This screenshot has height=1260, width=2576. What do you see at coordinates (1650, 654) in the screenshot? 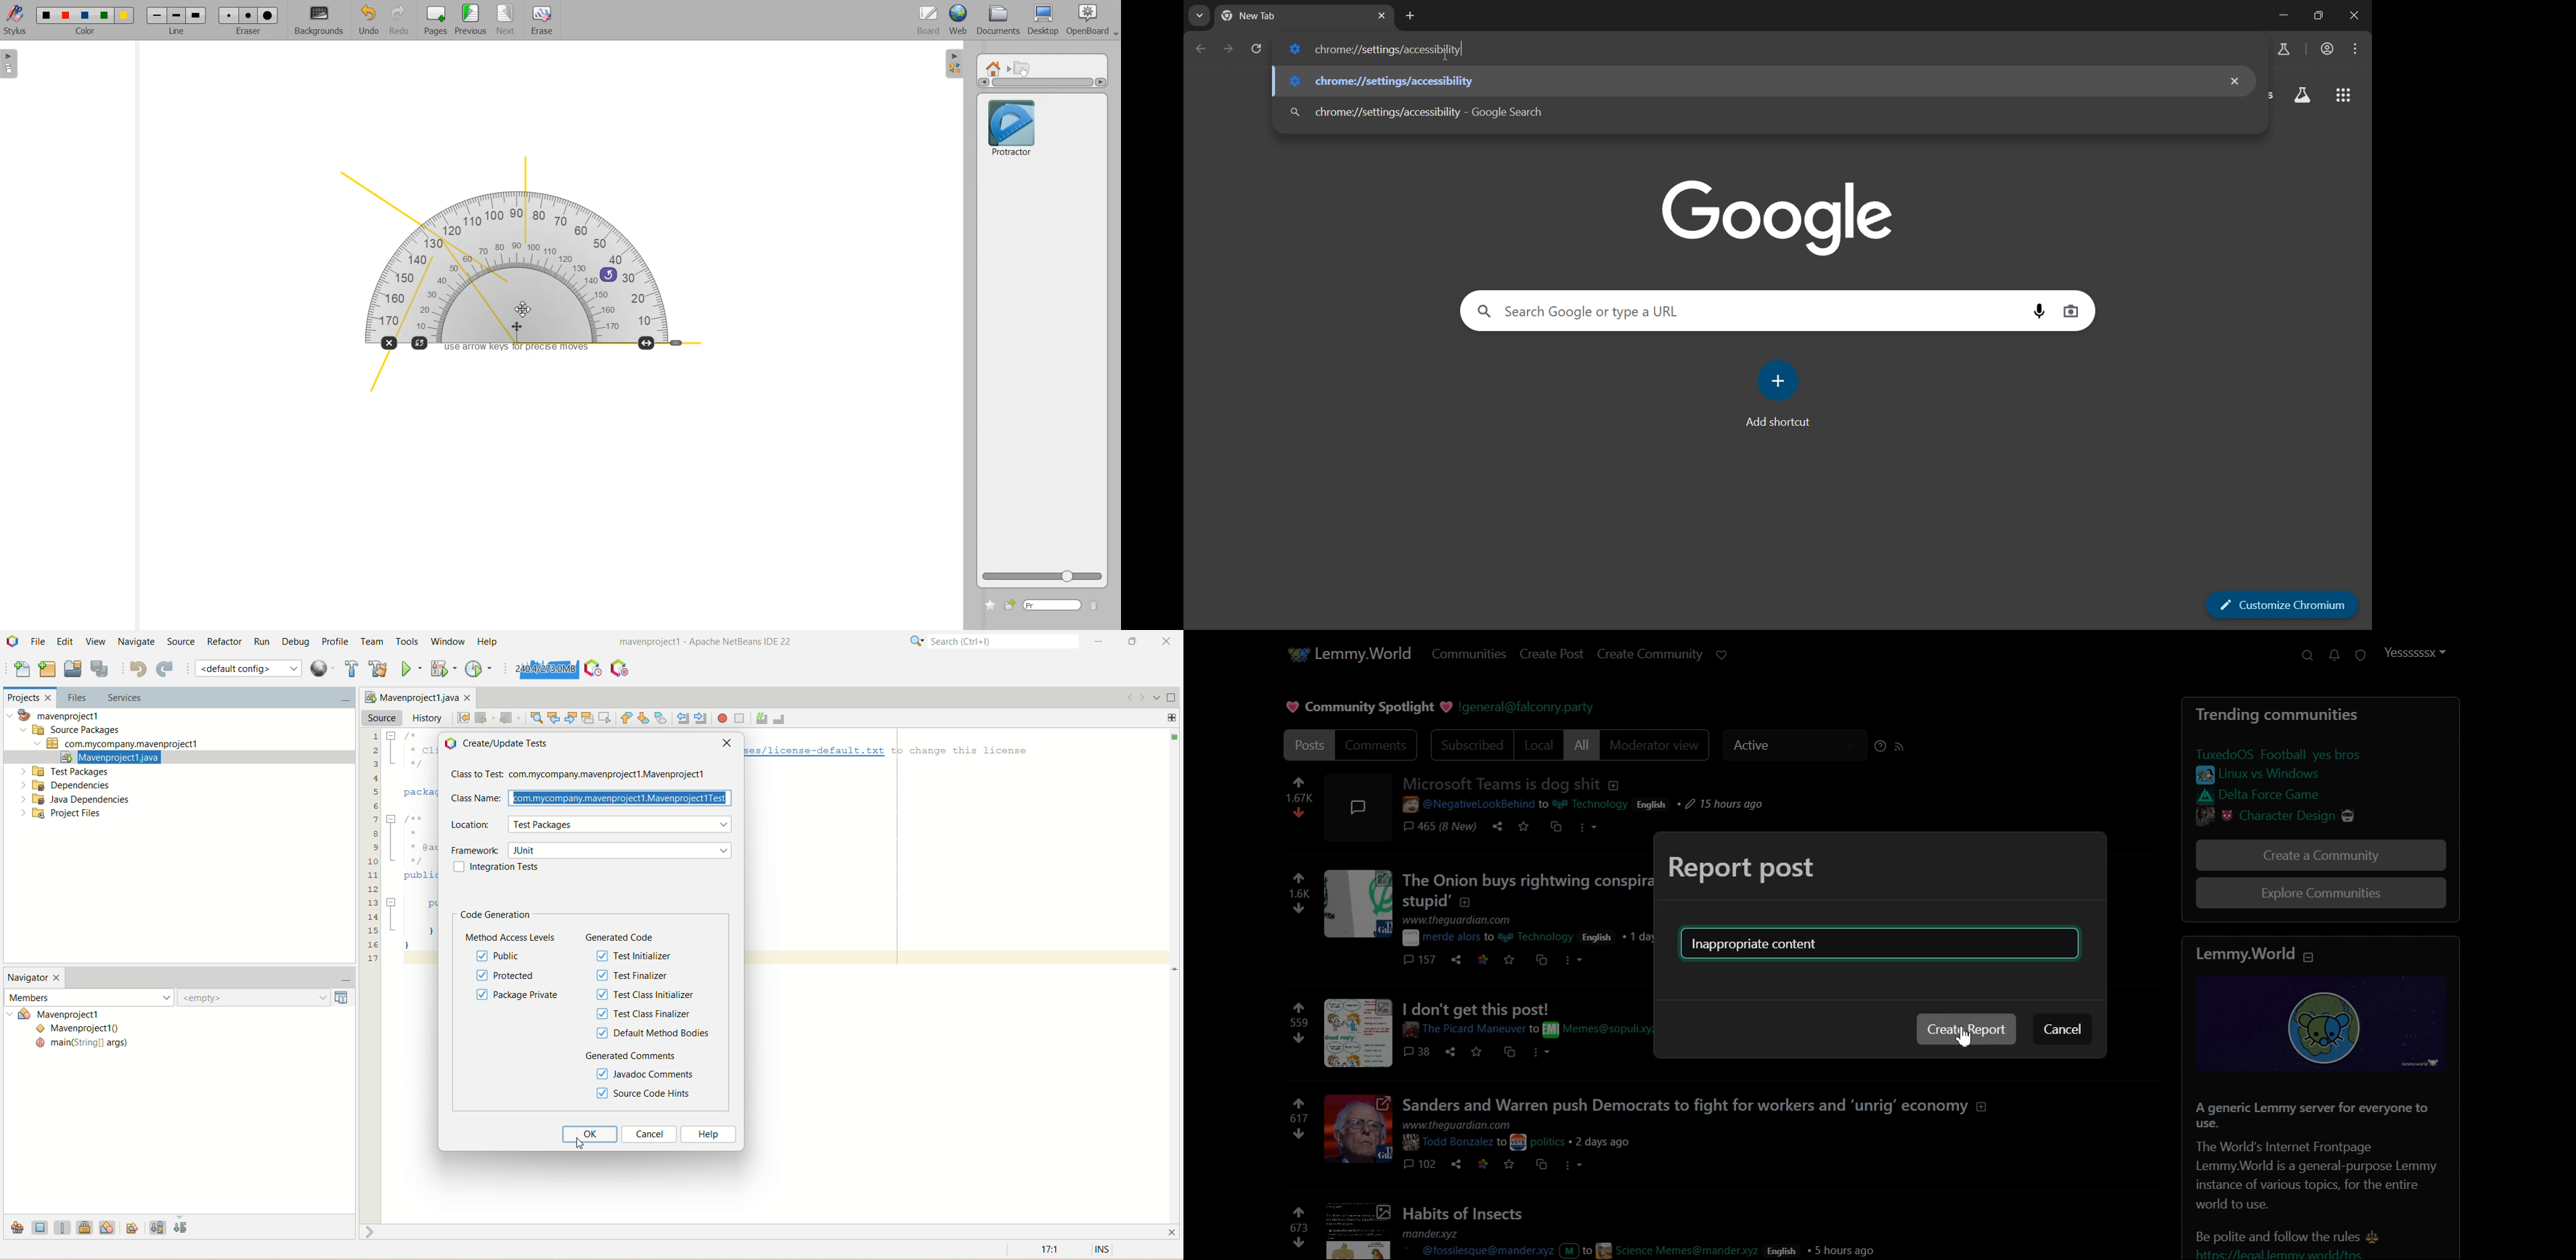
I see `Create Community` at bounding box center [1650, 654].